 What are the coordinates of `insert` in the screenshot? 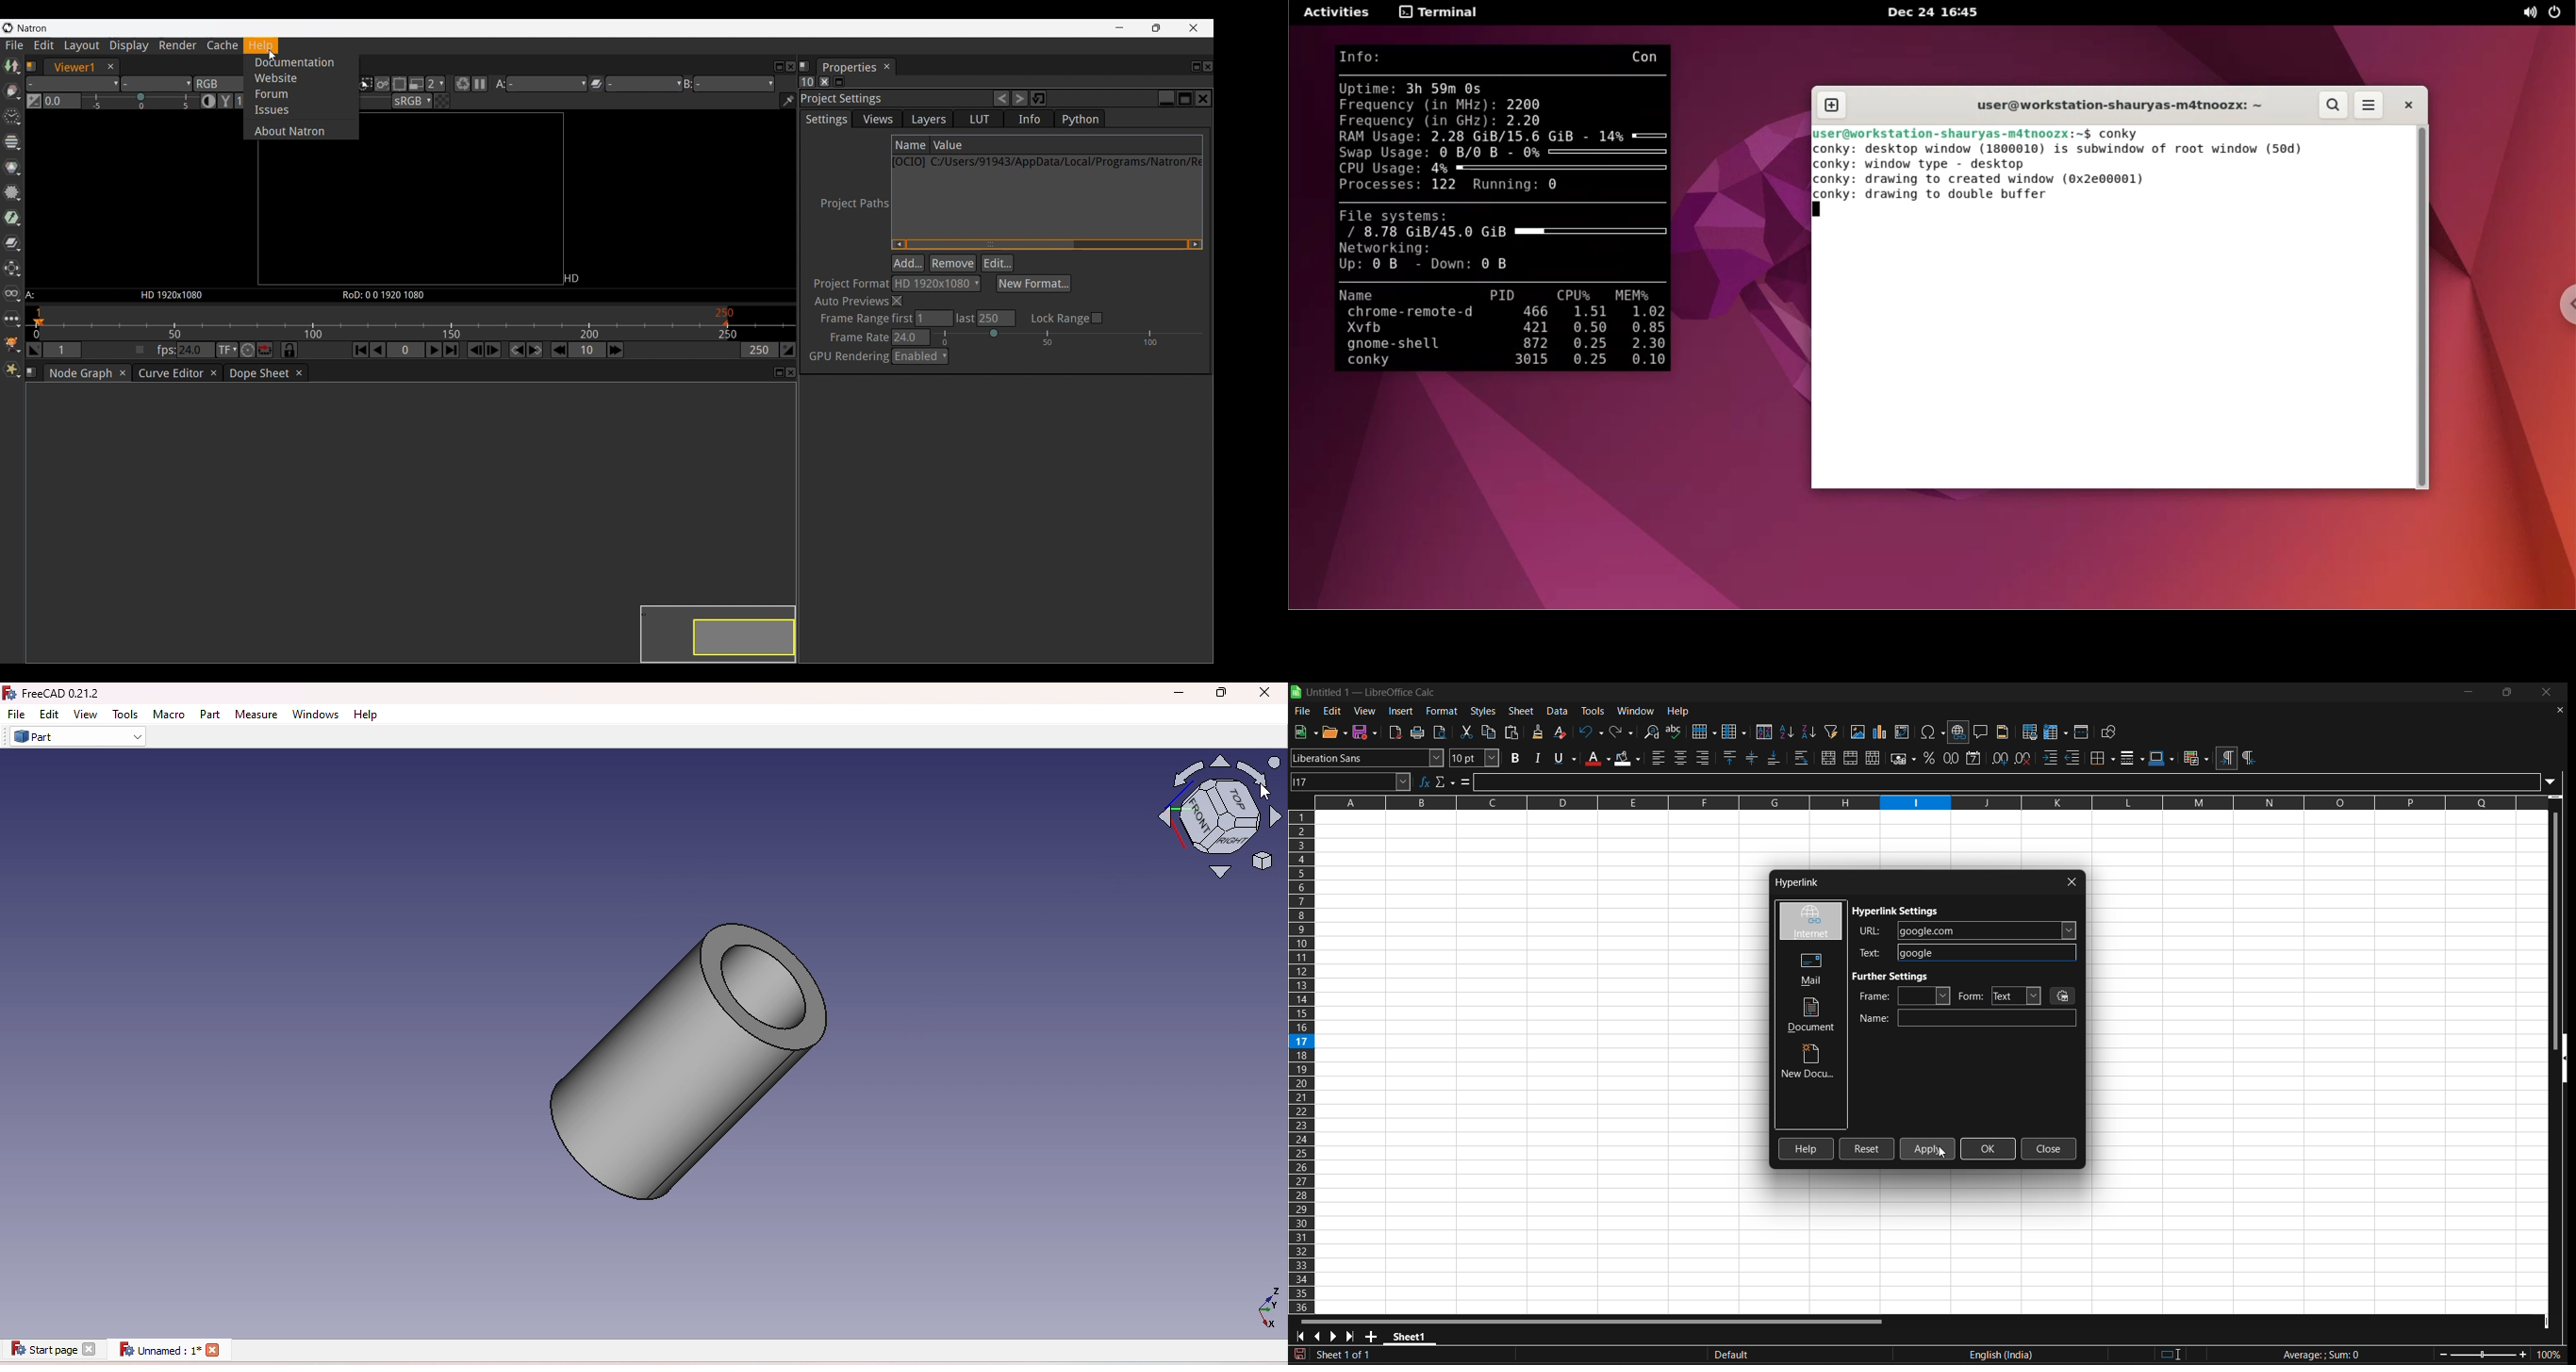 It's located at (1403, 711).